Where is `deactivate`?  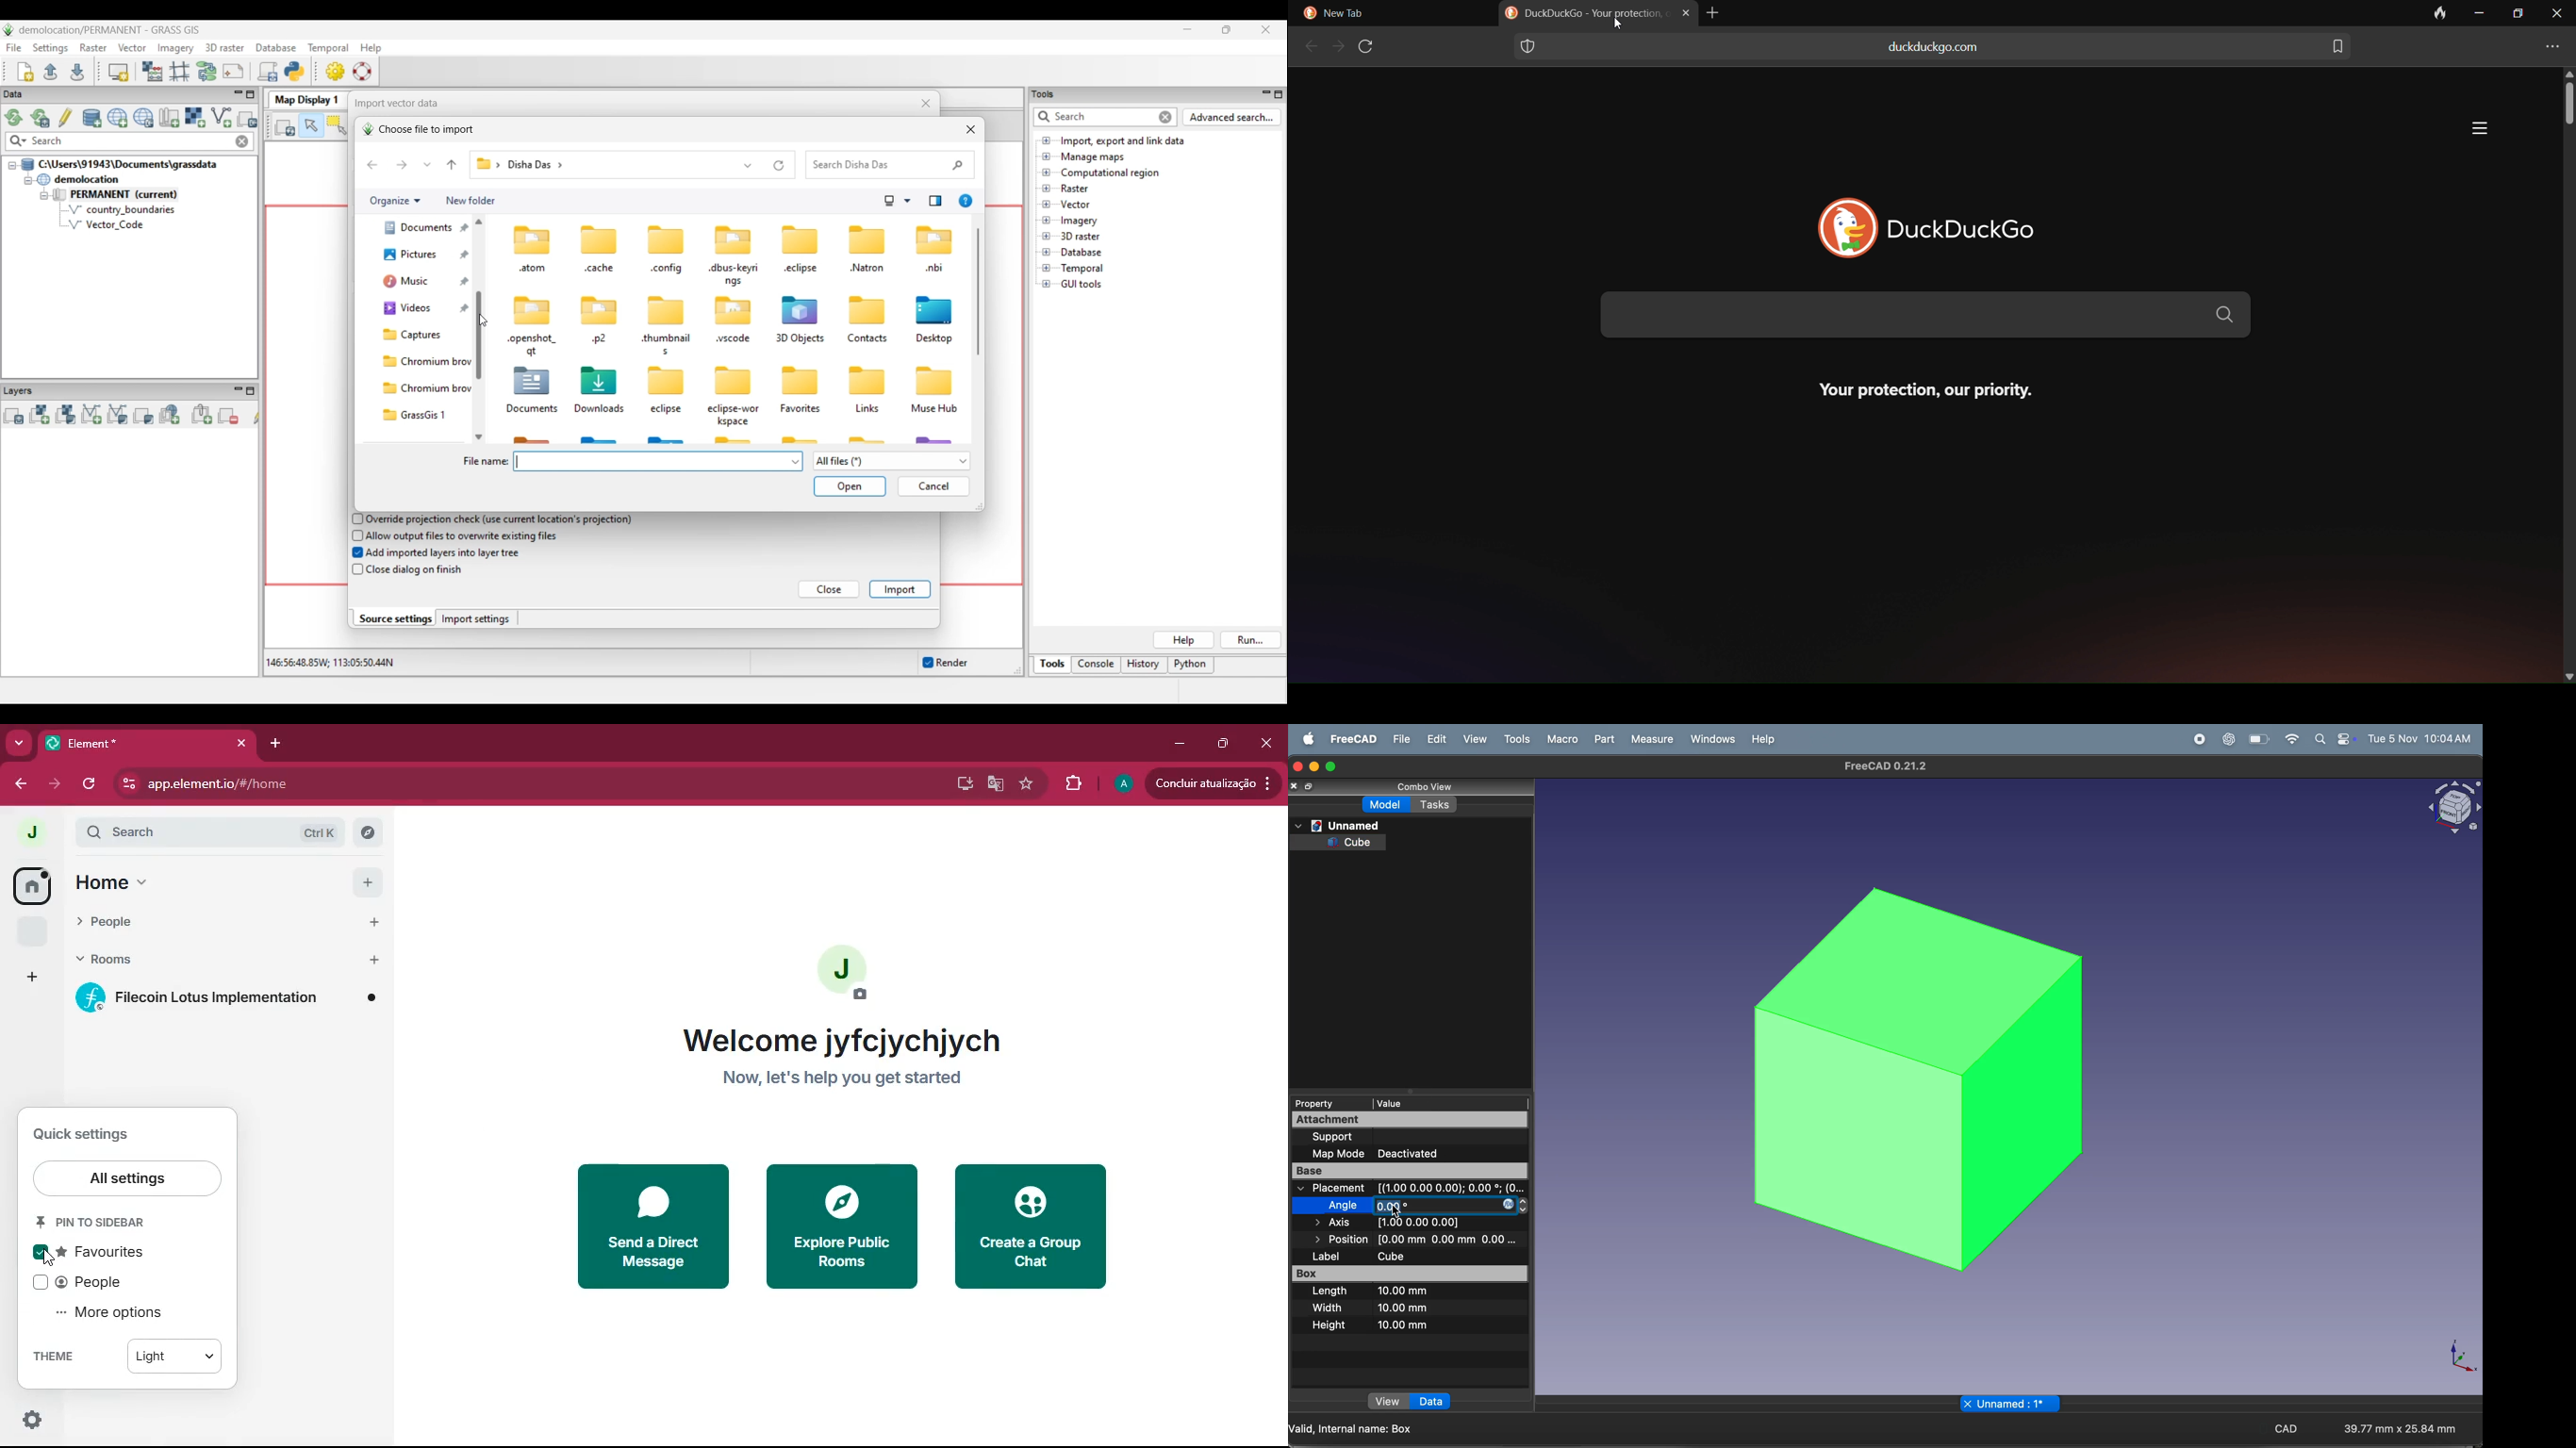
deactivate is located at coordinates (1439, 1154).